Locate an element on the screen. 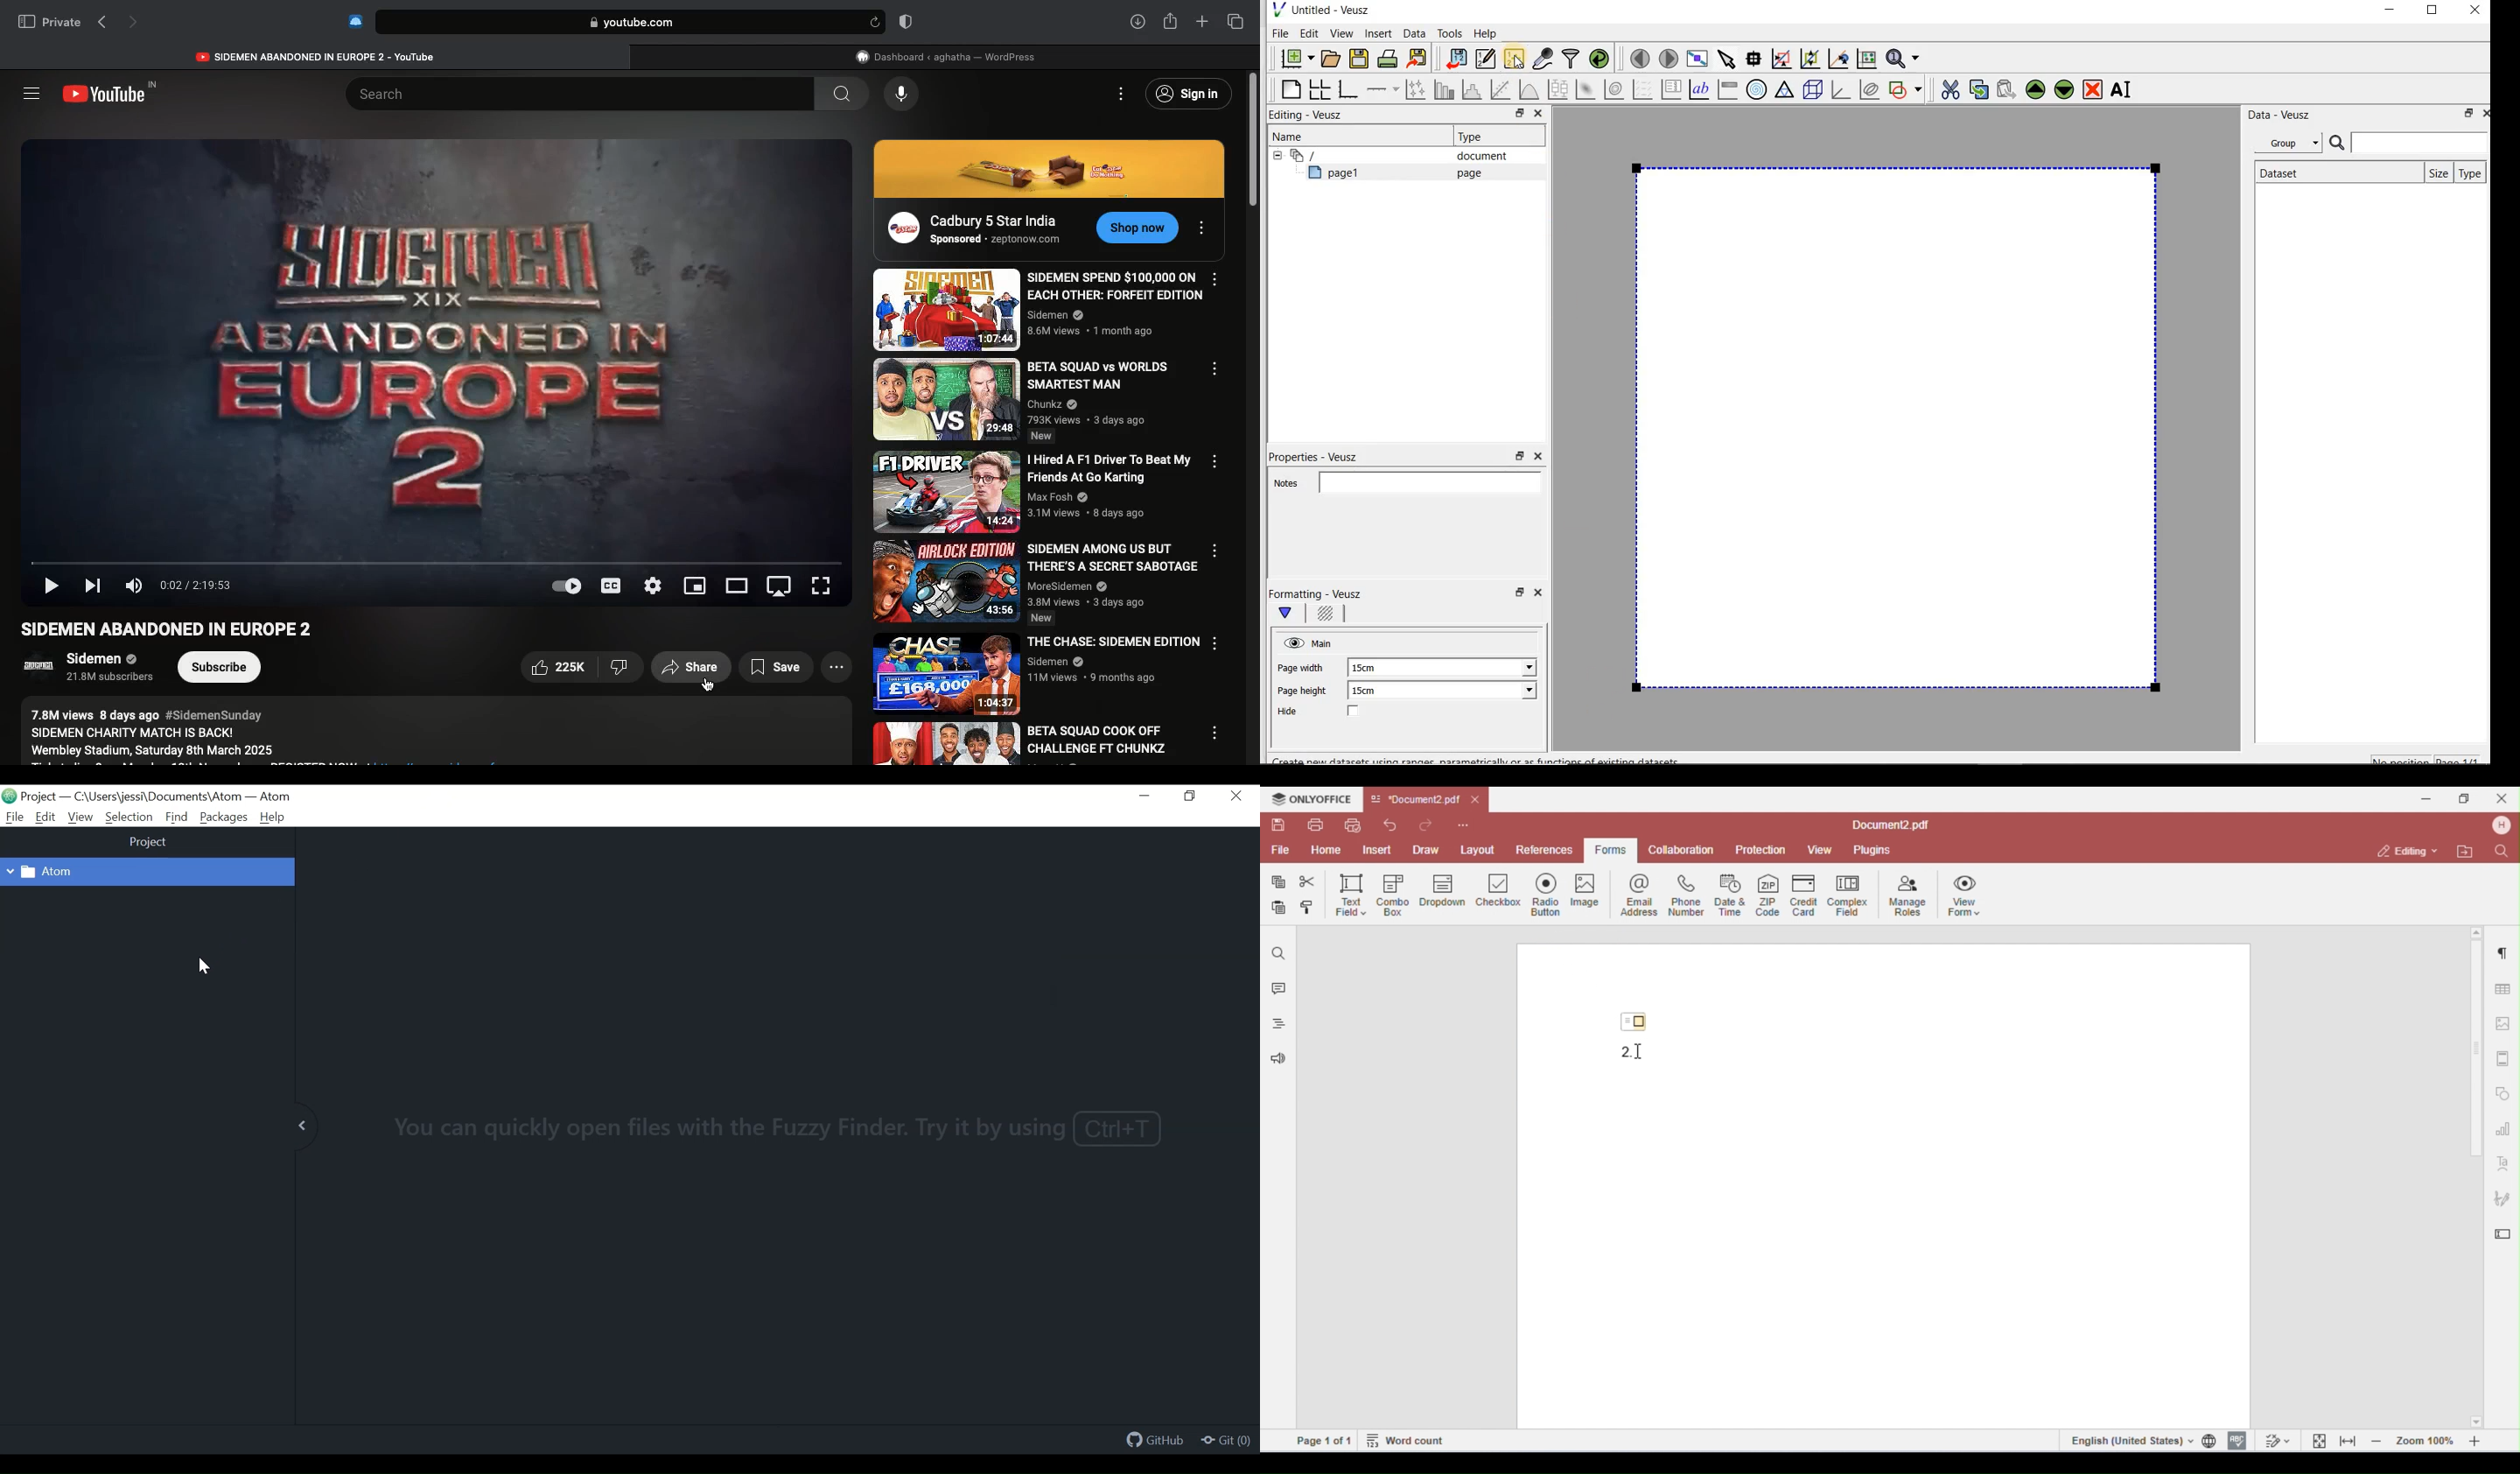 Image resolution: width=2520 pixels, height=1484 pixels. Ad is located at coordinates (1052, 169).